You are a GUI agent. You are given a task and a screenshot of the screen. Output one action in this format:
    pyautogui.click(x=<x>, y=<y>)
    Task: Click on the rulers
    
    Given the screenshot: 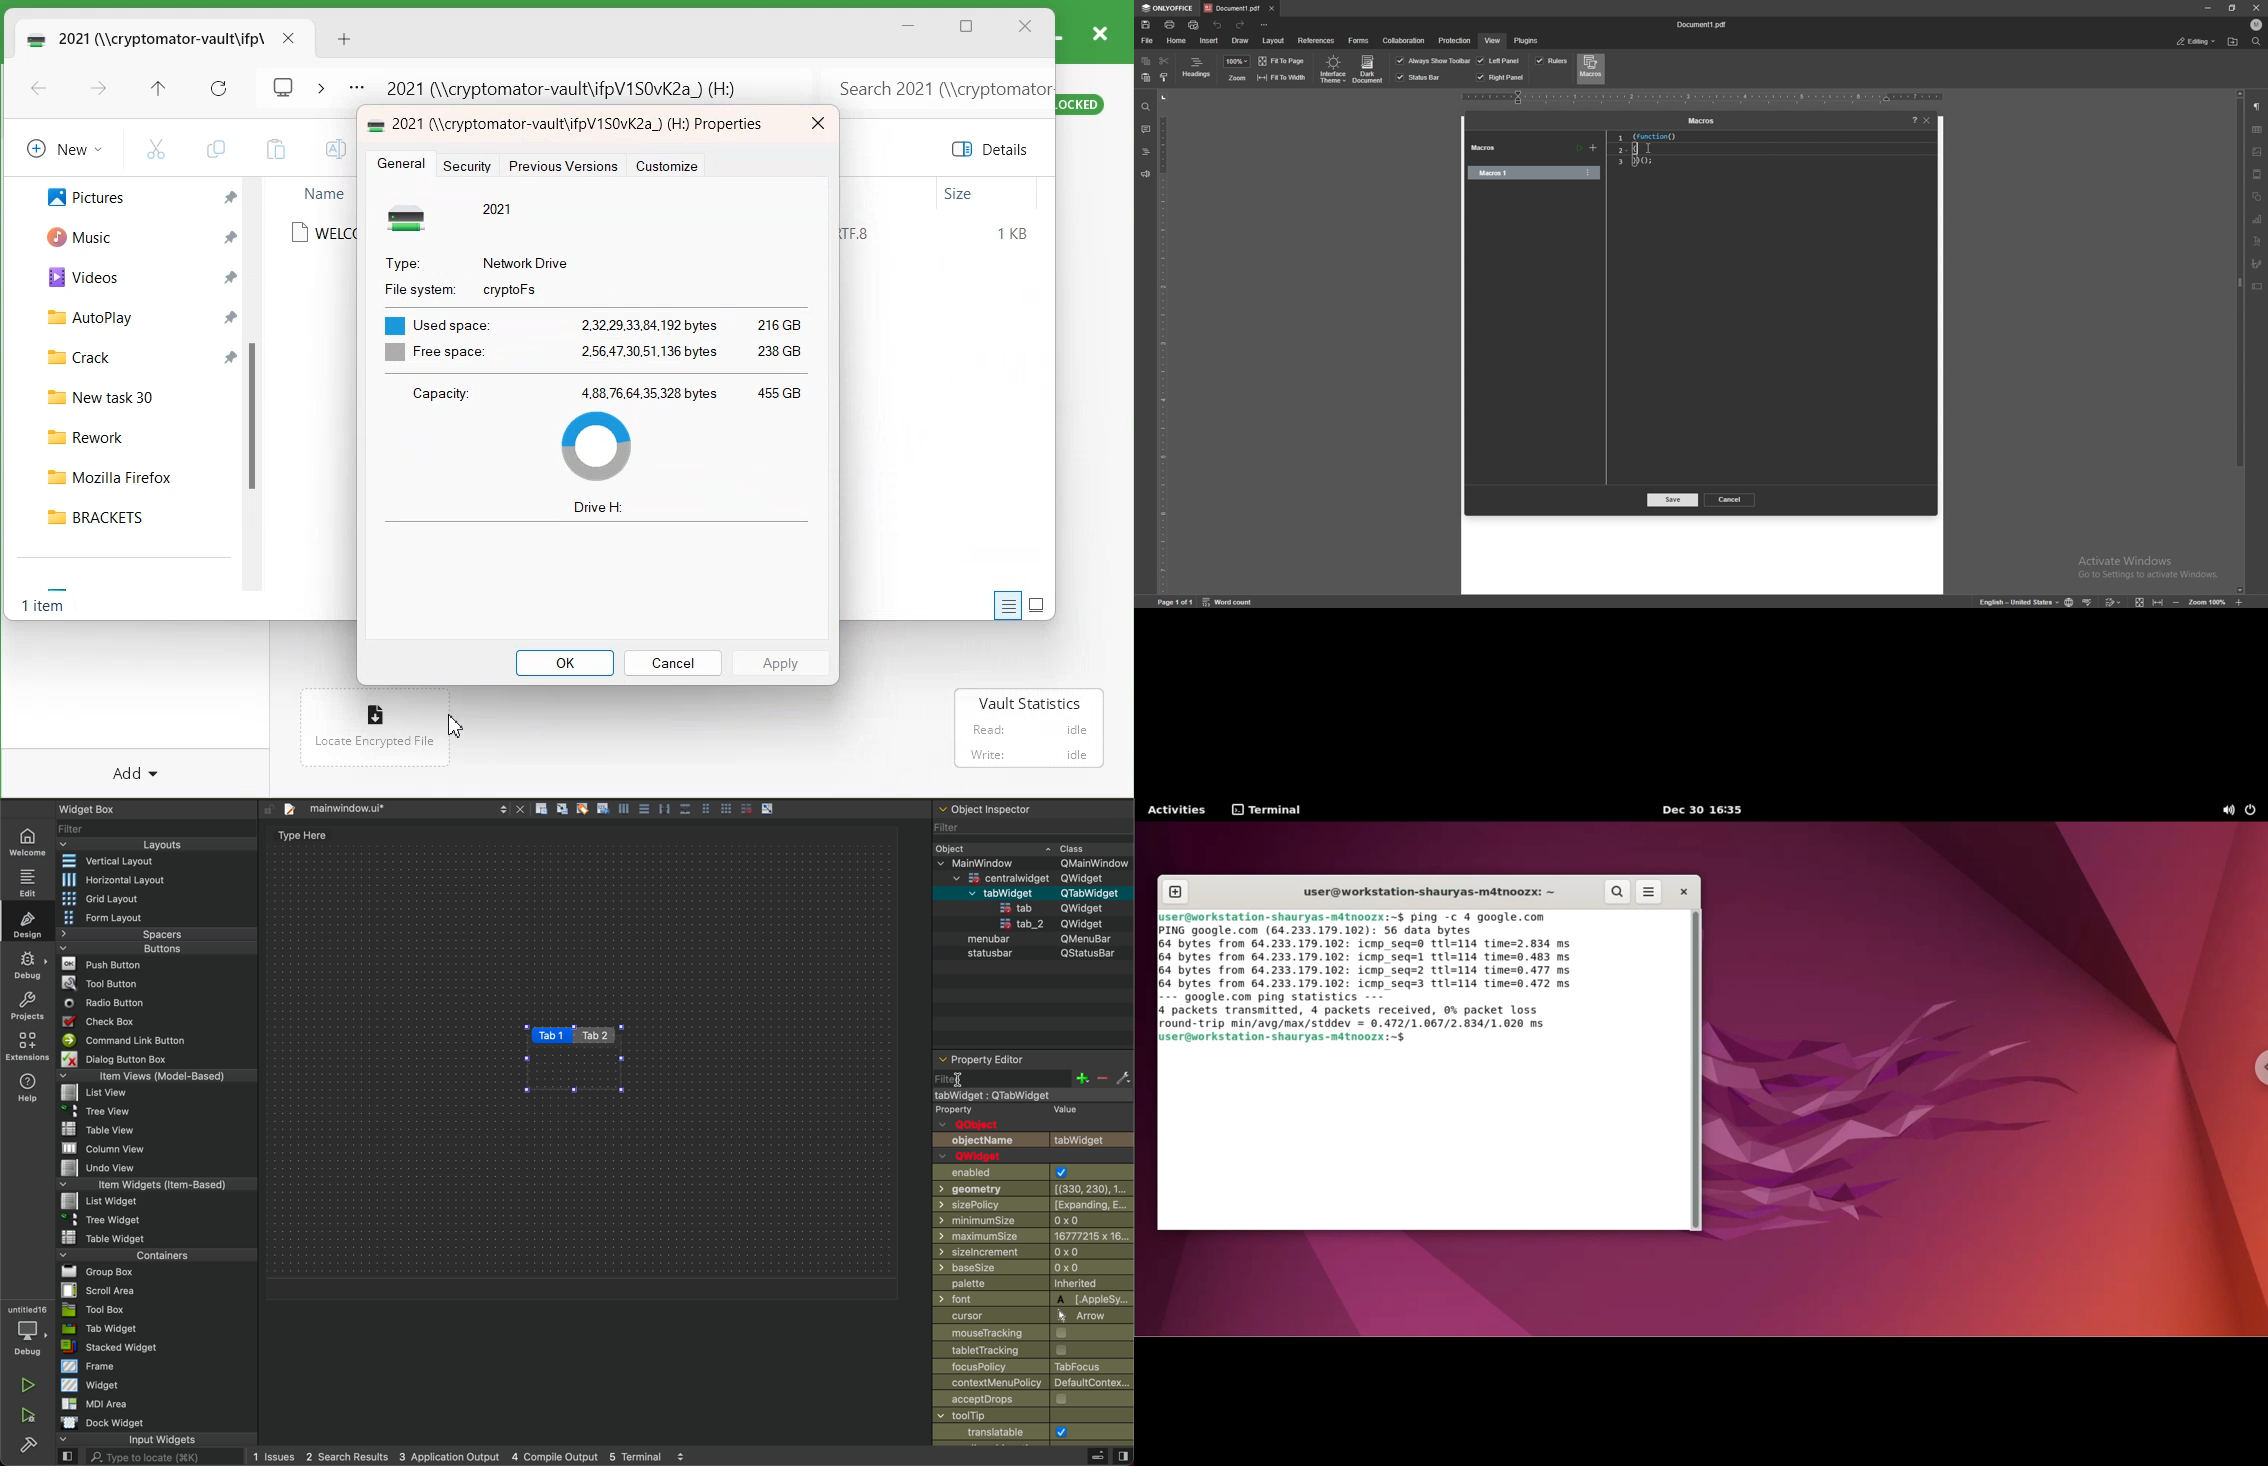 What is the action you would take?
    pyautogui.click(x=1551, y=61)
    